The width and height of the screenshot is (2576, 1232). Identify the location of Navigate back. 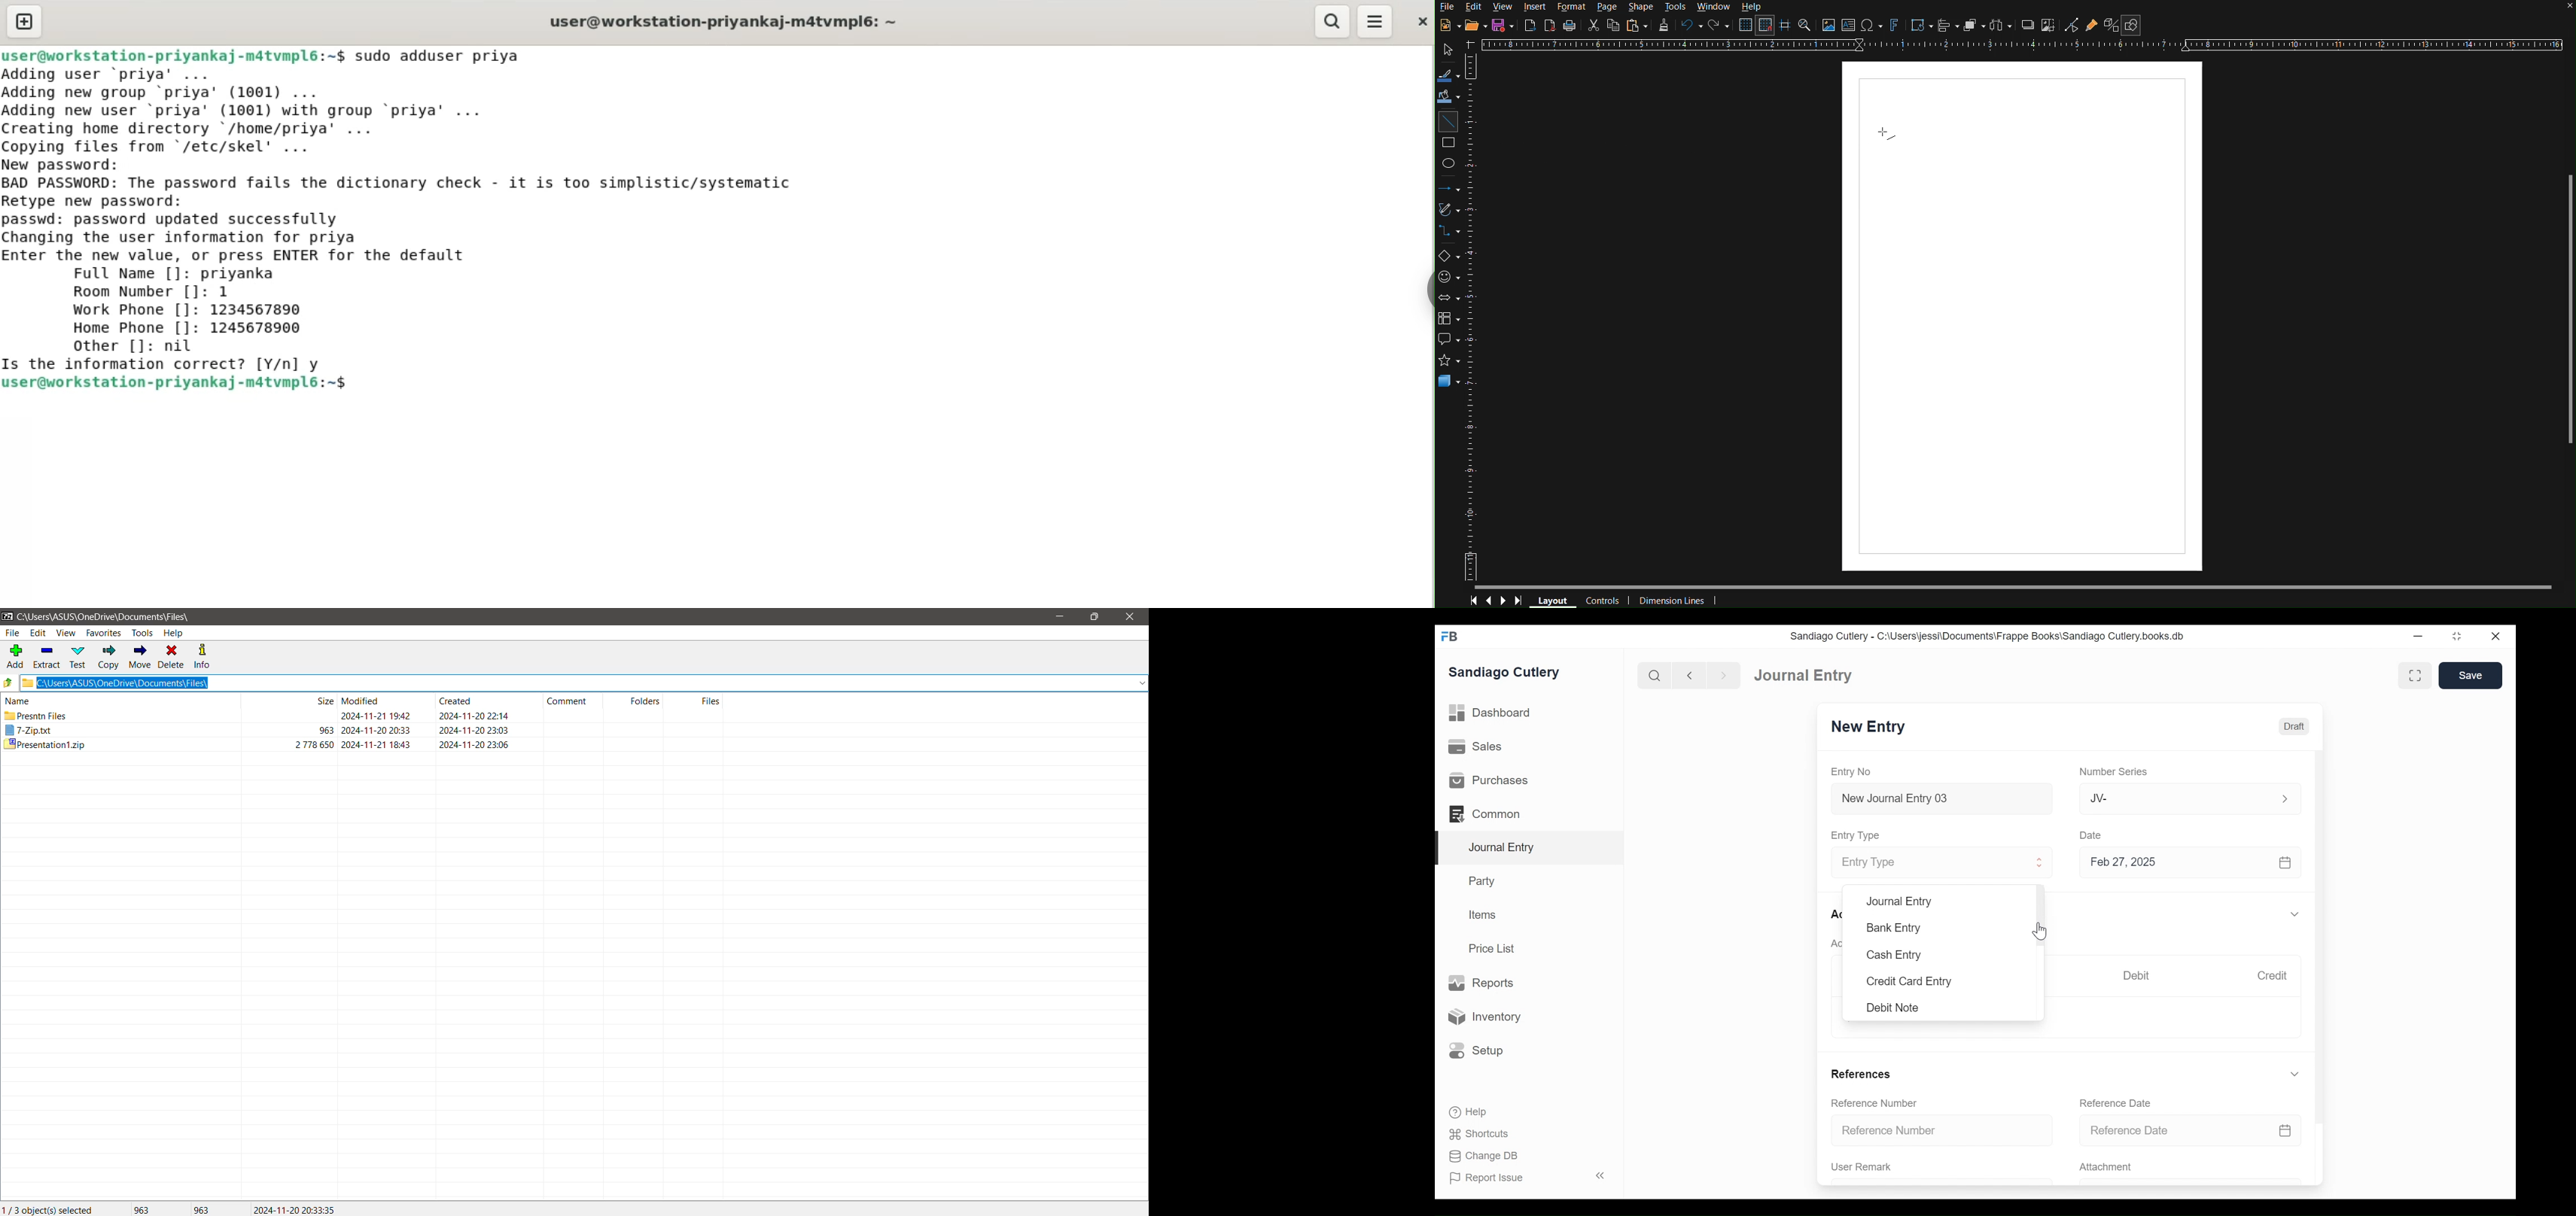
(1688, 676).